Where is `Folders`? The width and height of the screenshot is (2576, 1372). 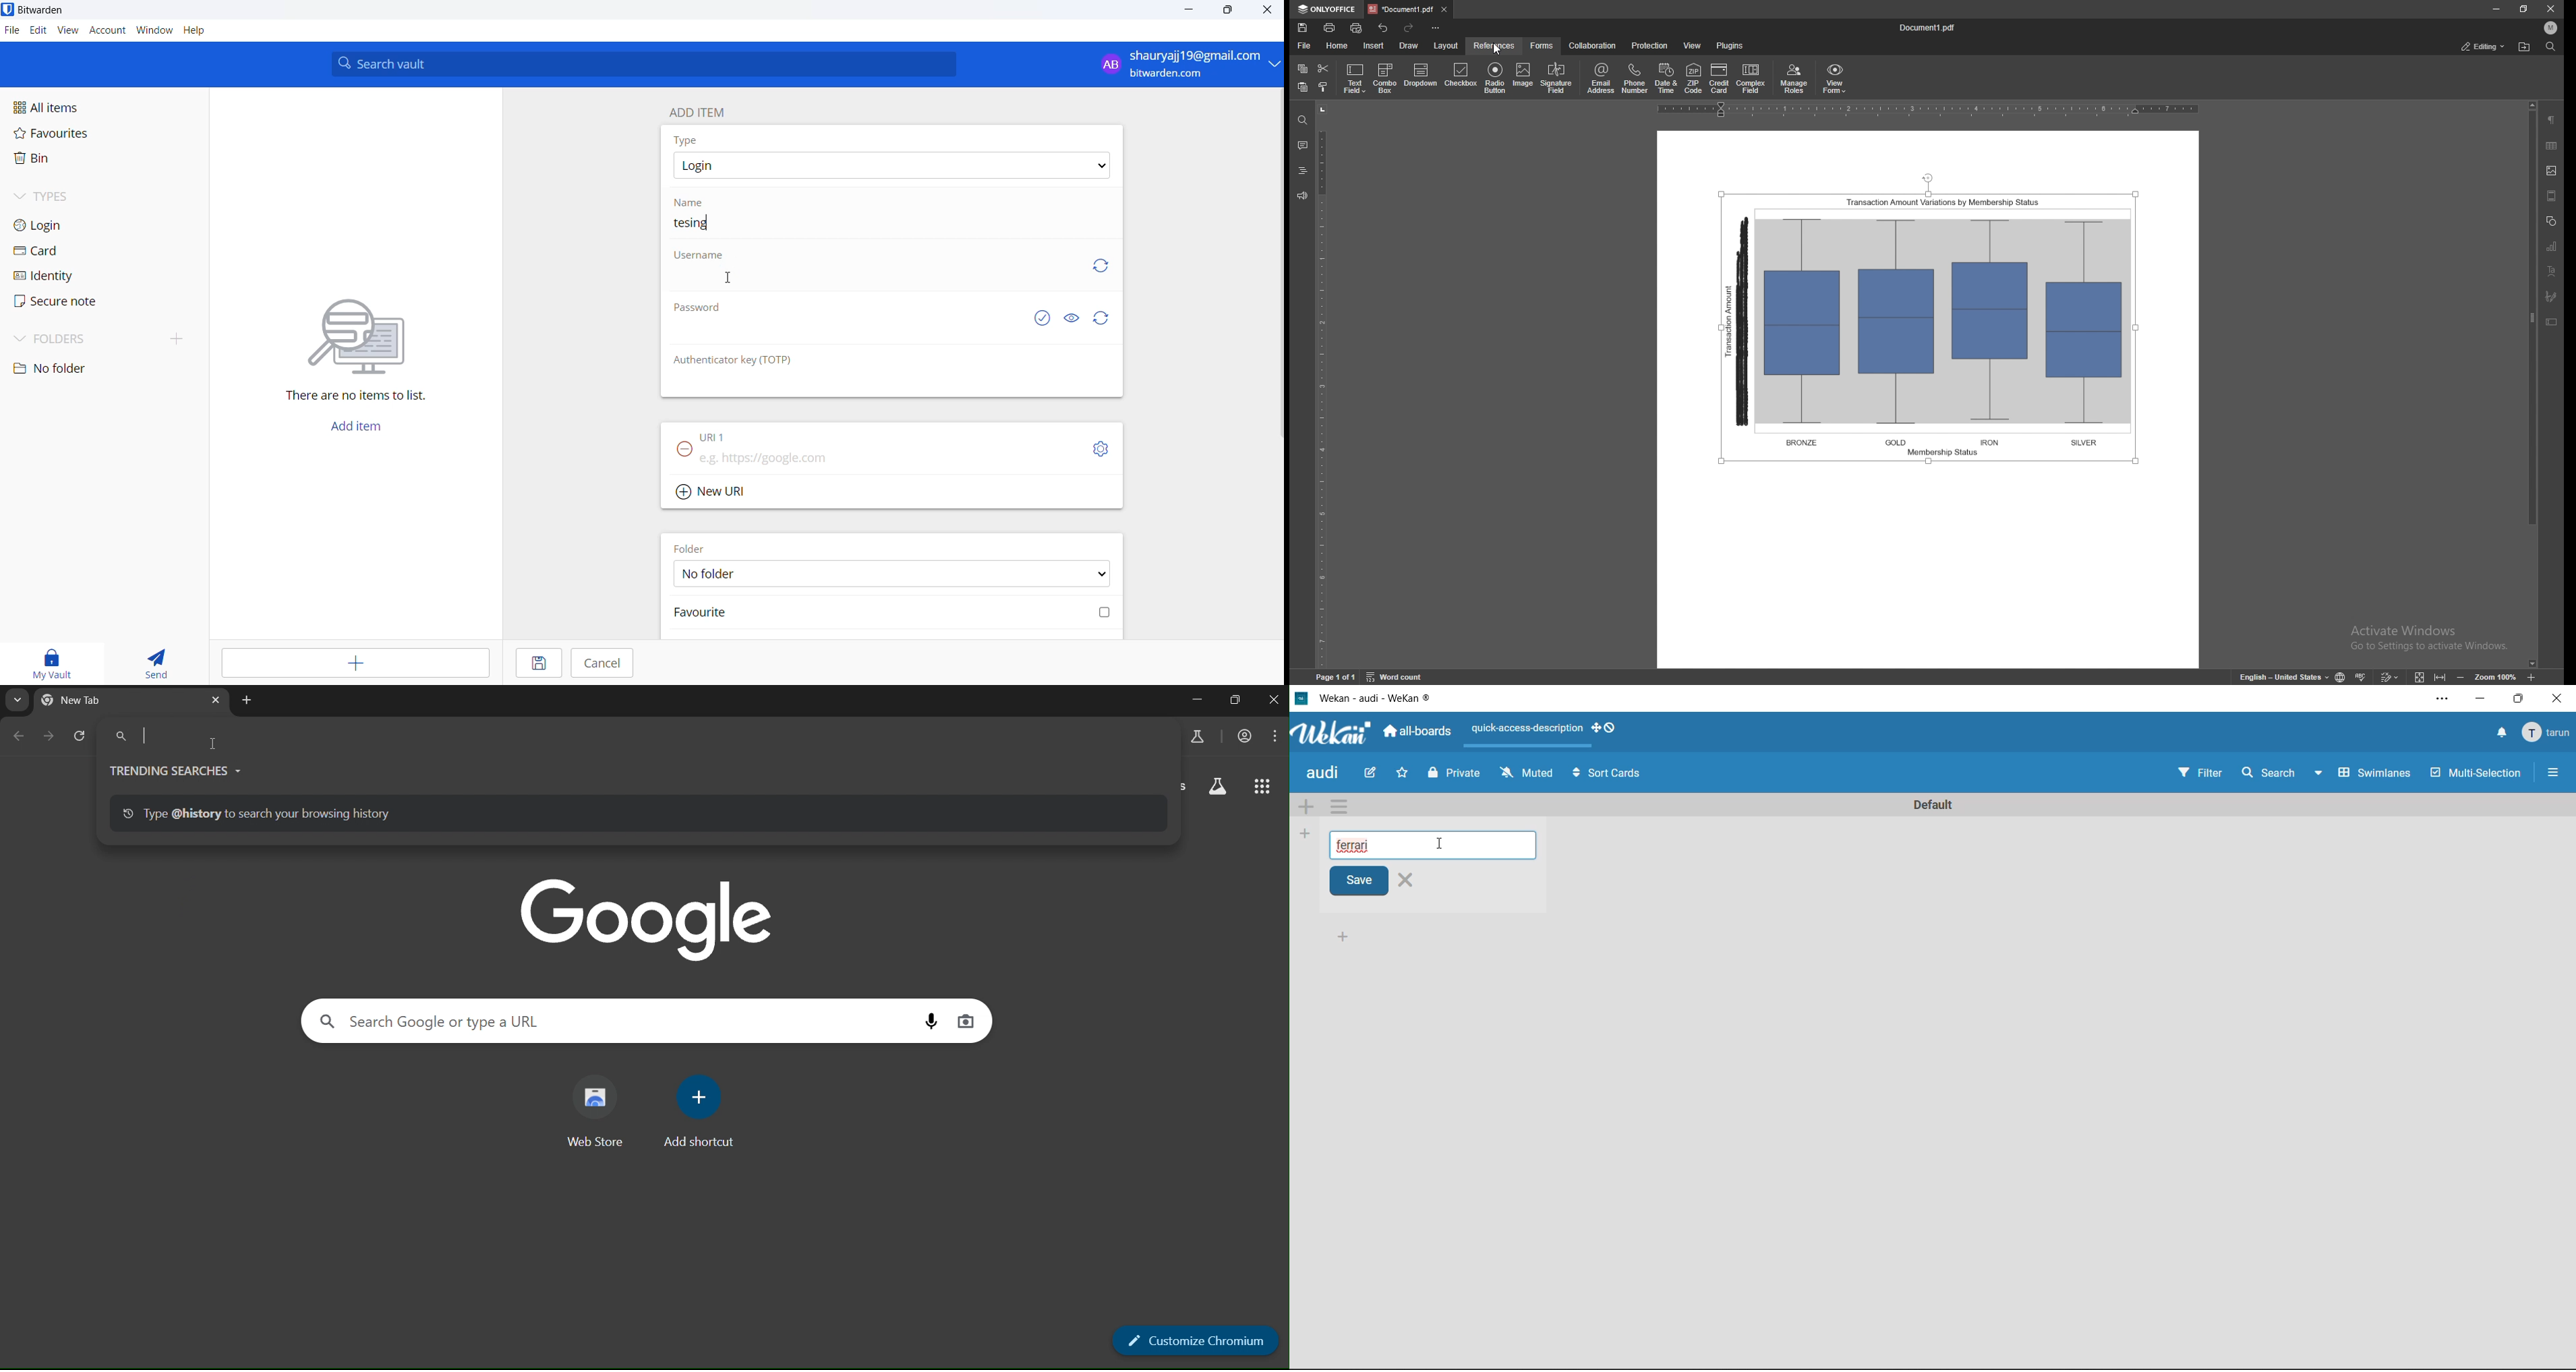 Folders is located at coordinates (69, 336).